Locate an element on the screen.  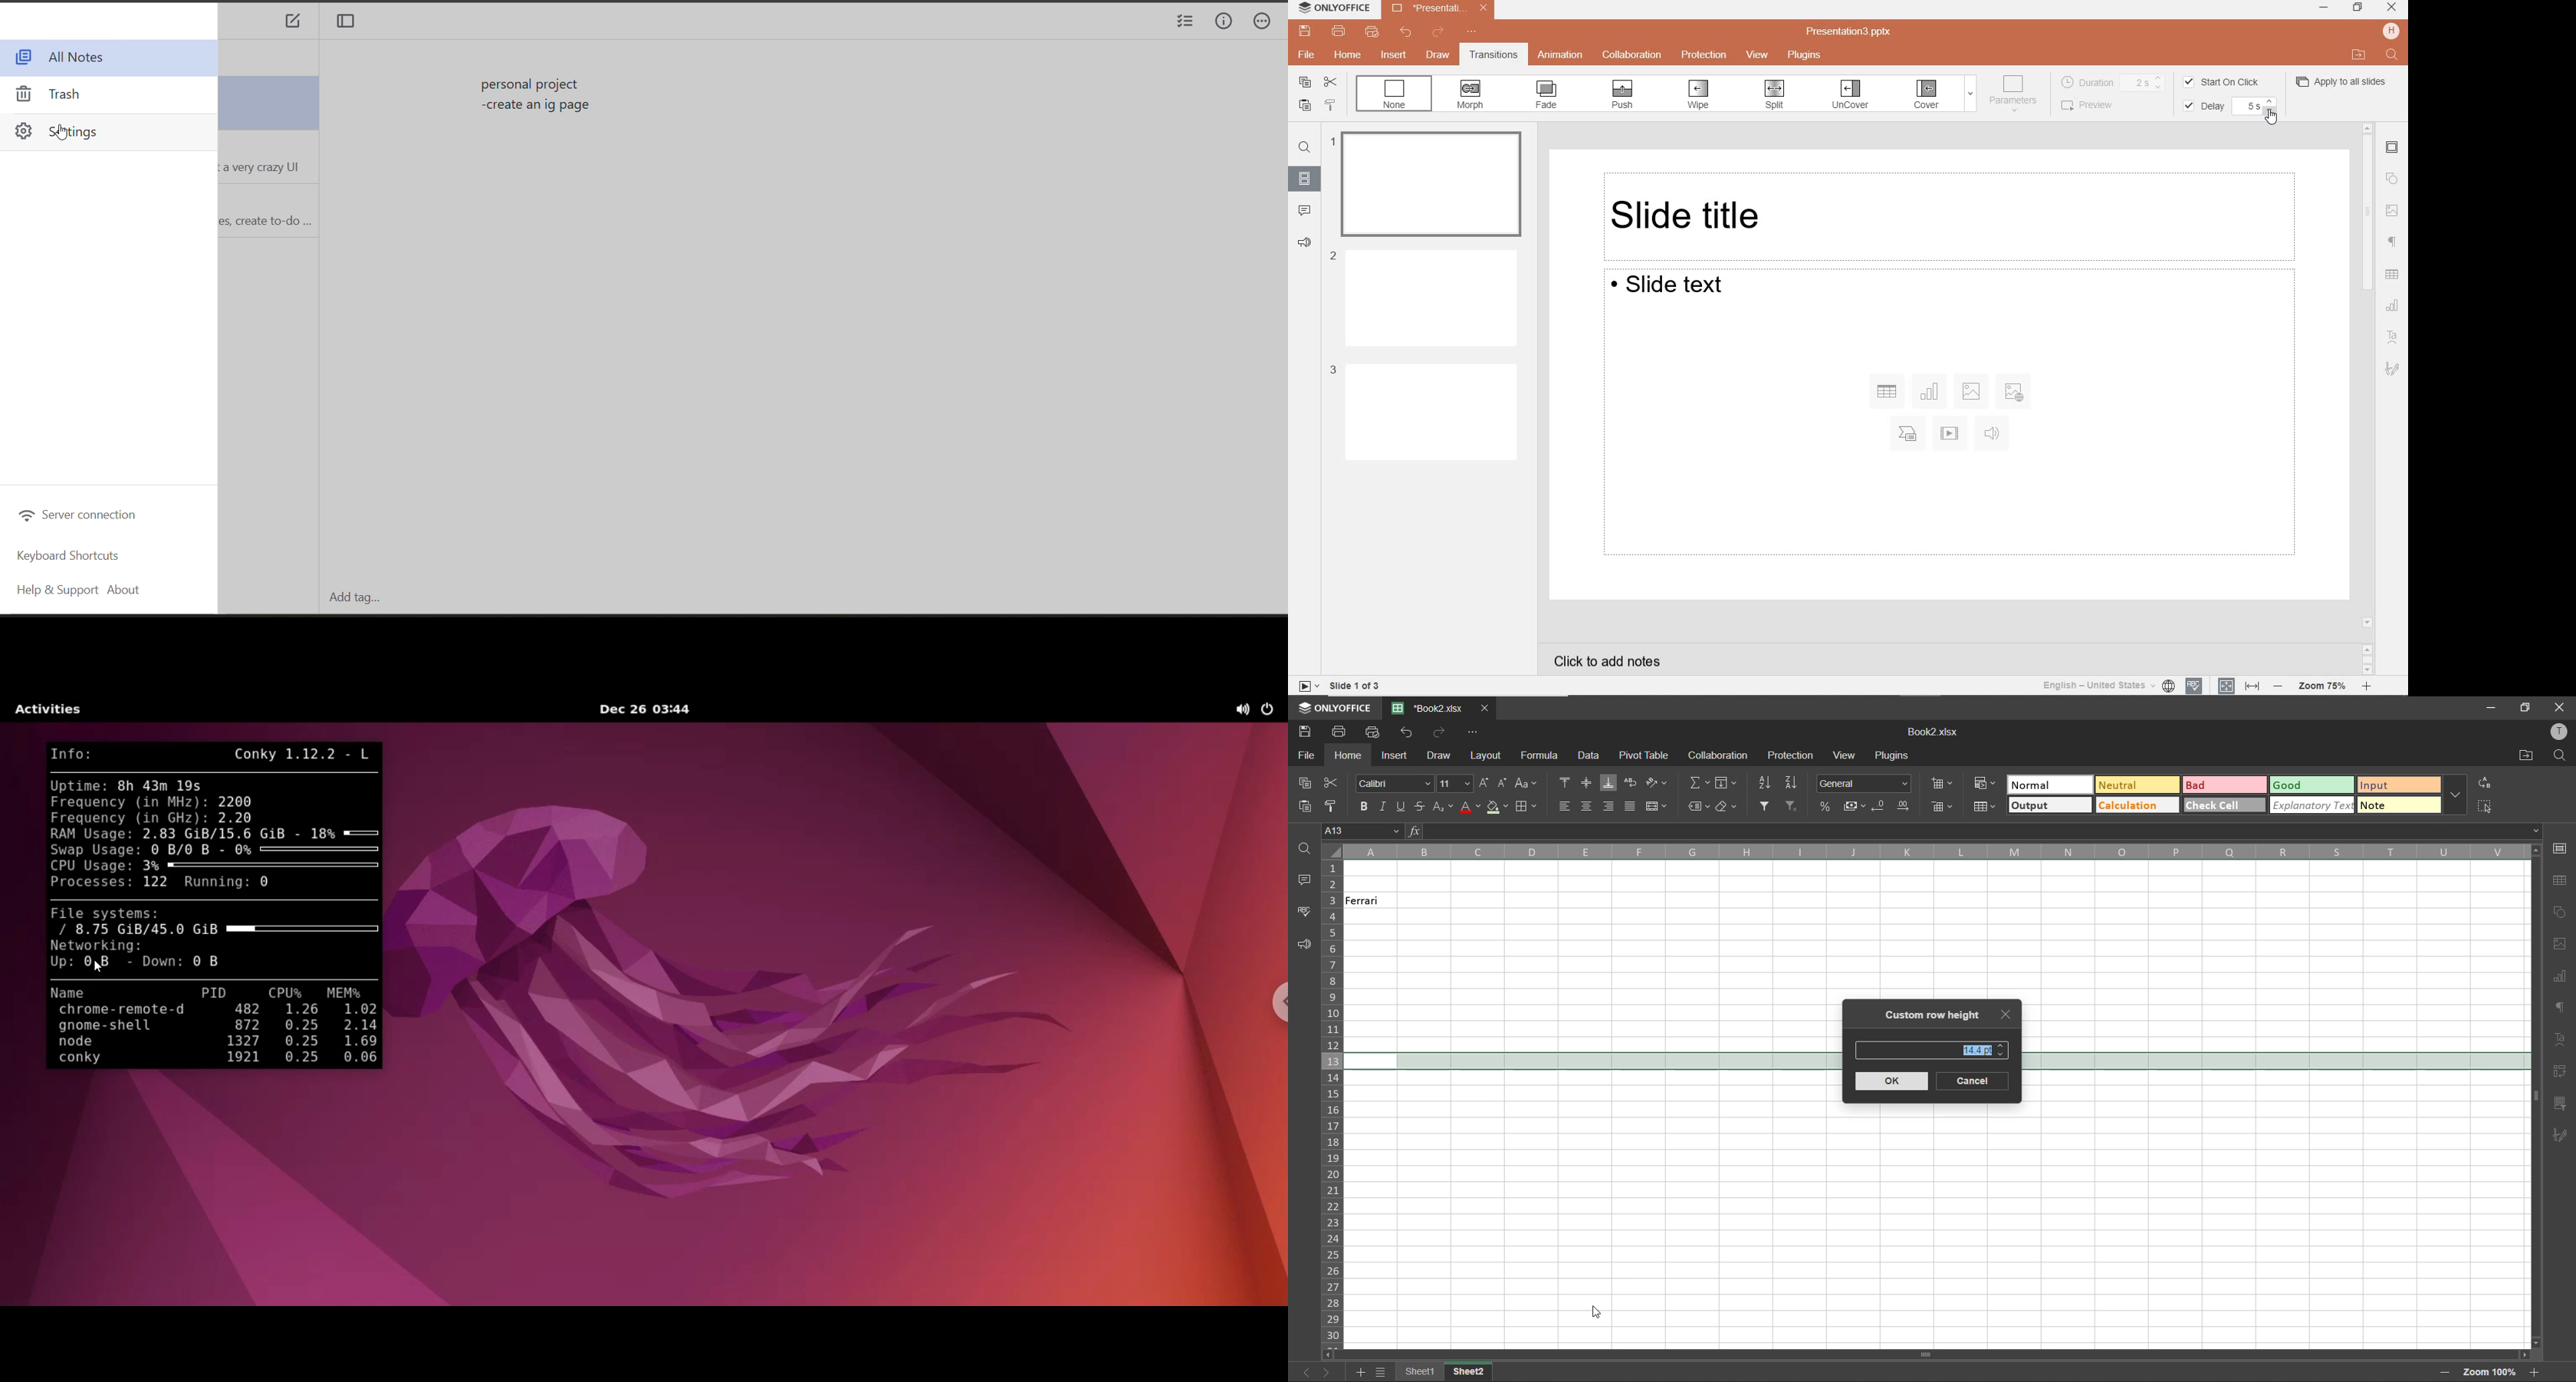
align middle is located at coordinates (1585, 782).